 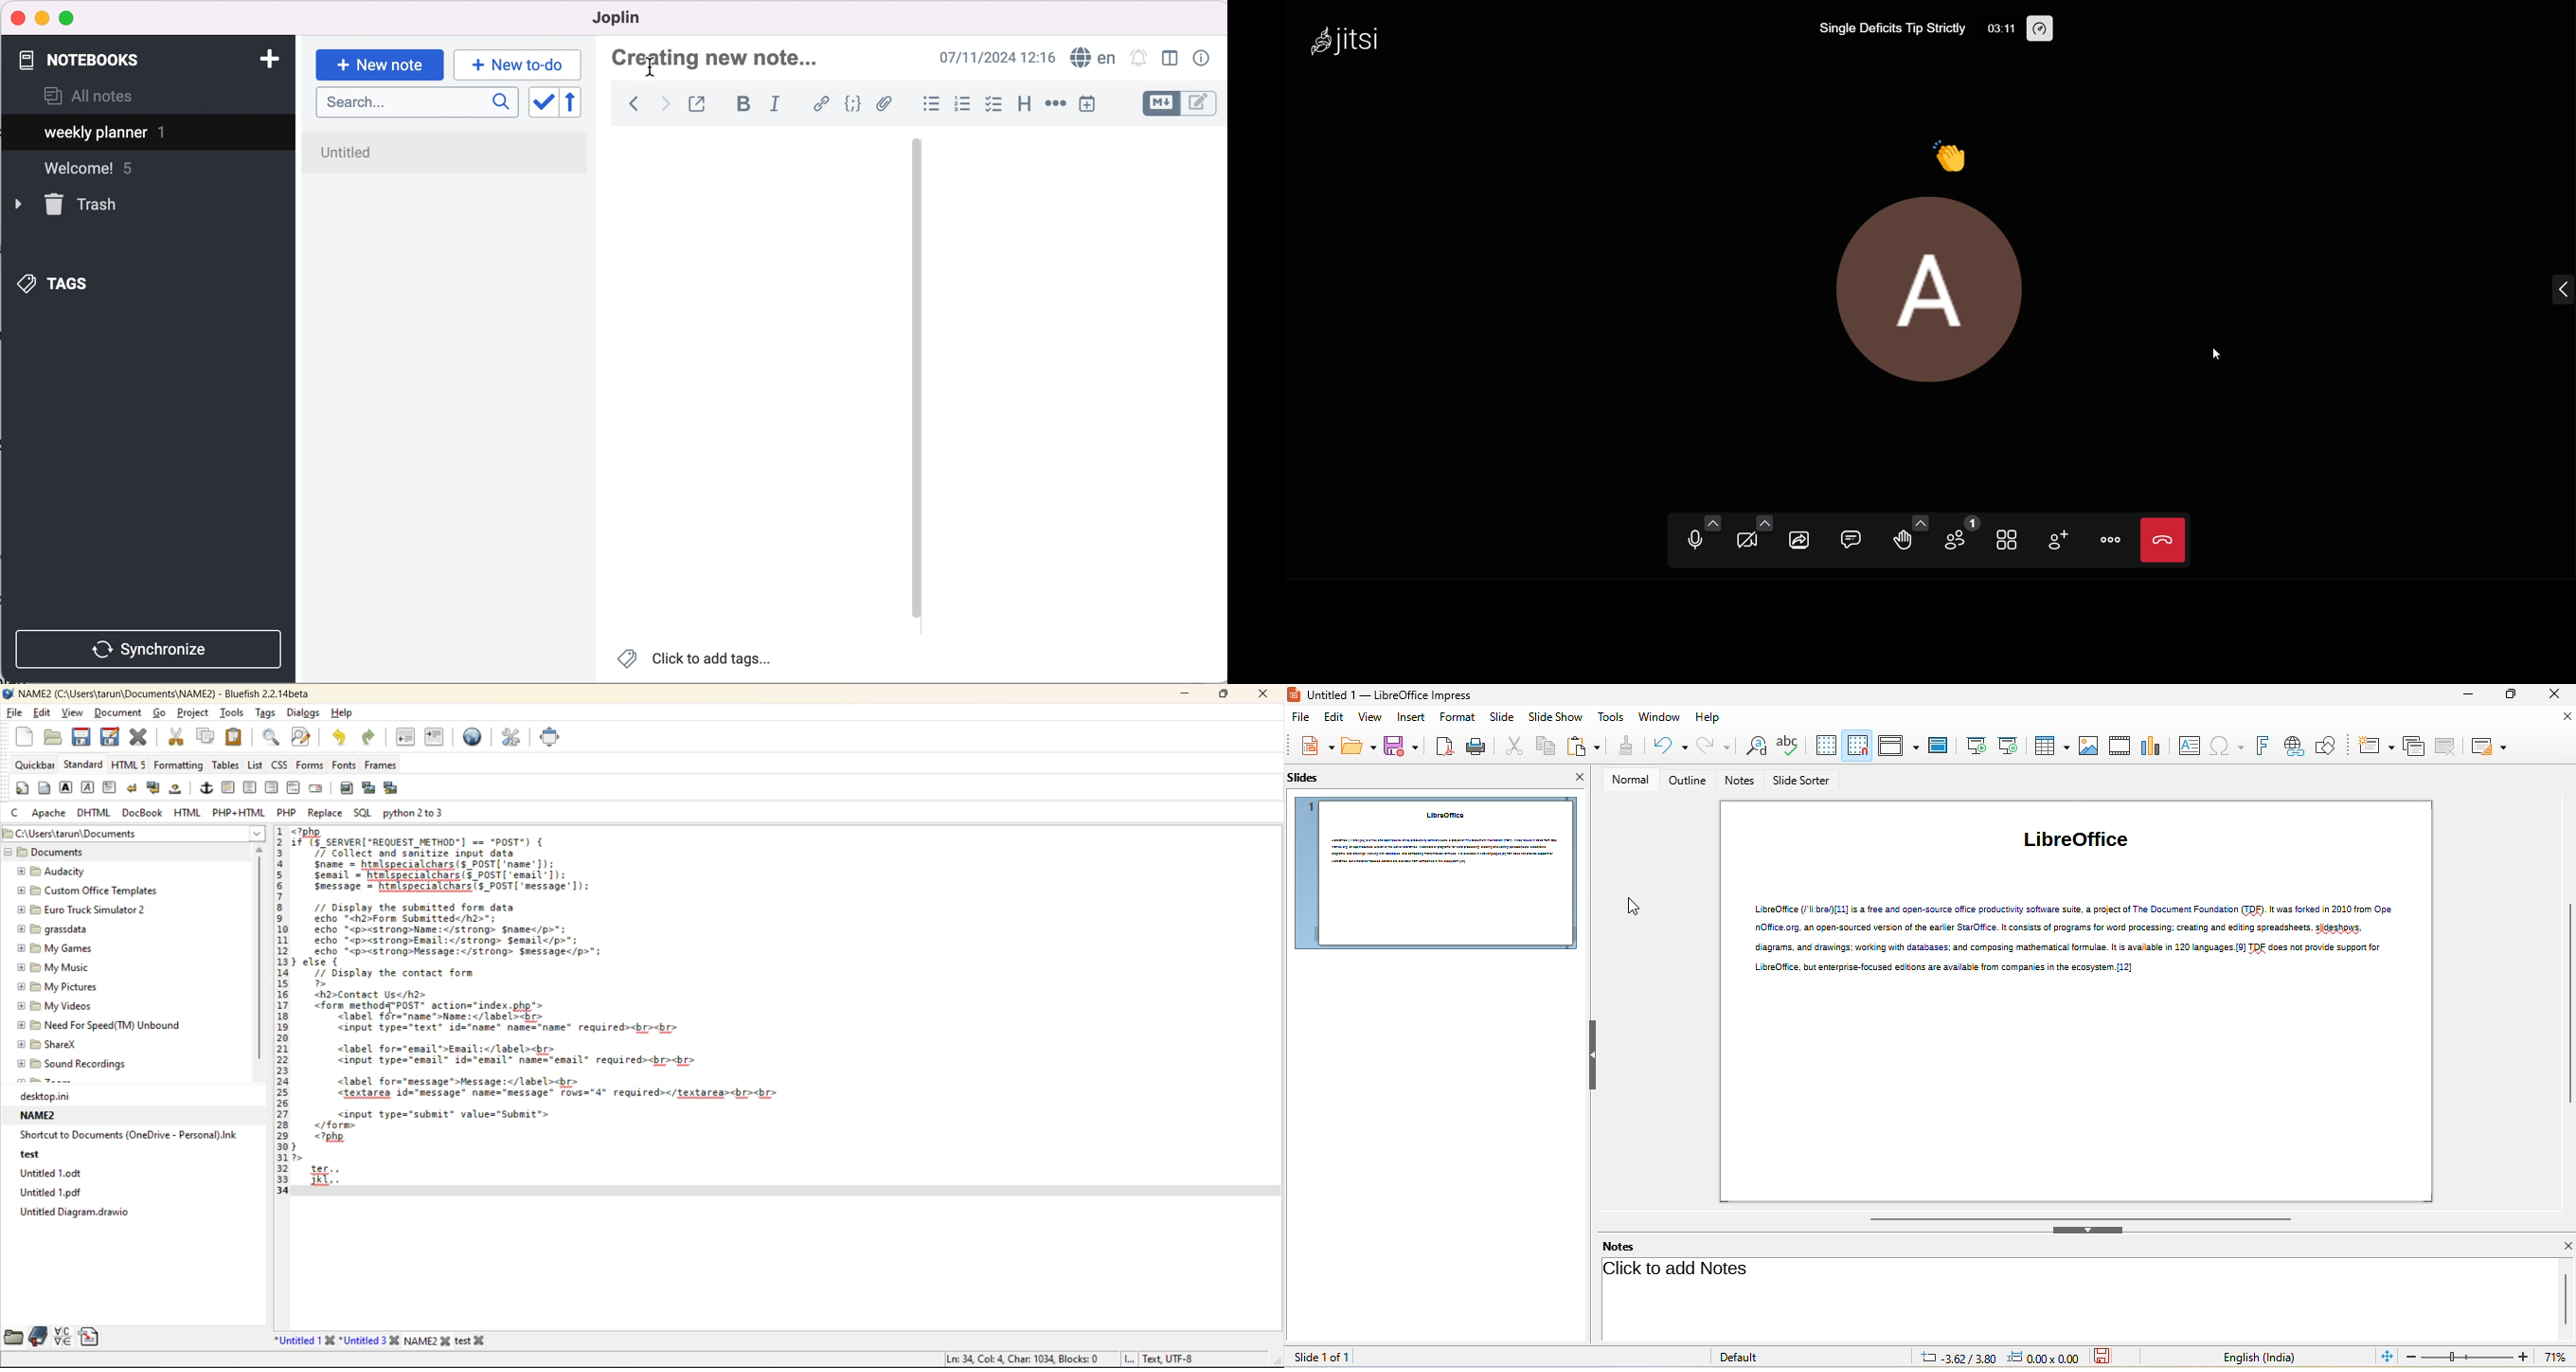 What do you see at coordinates (155, 790) in the screenshot?
I see `break and clear` at bounding box center [155, 790].